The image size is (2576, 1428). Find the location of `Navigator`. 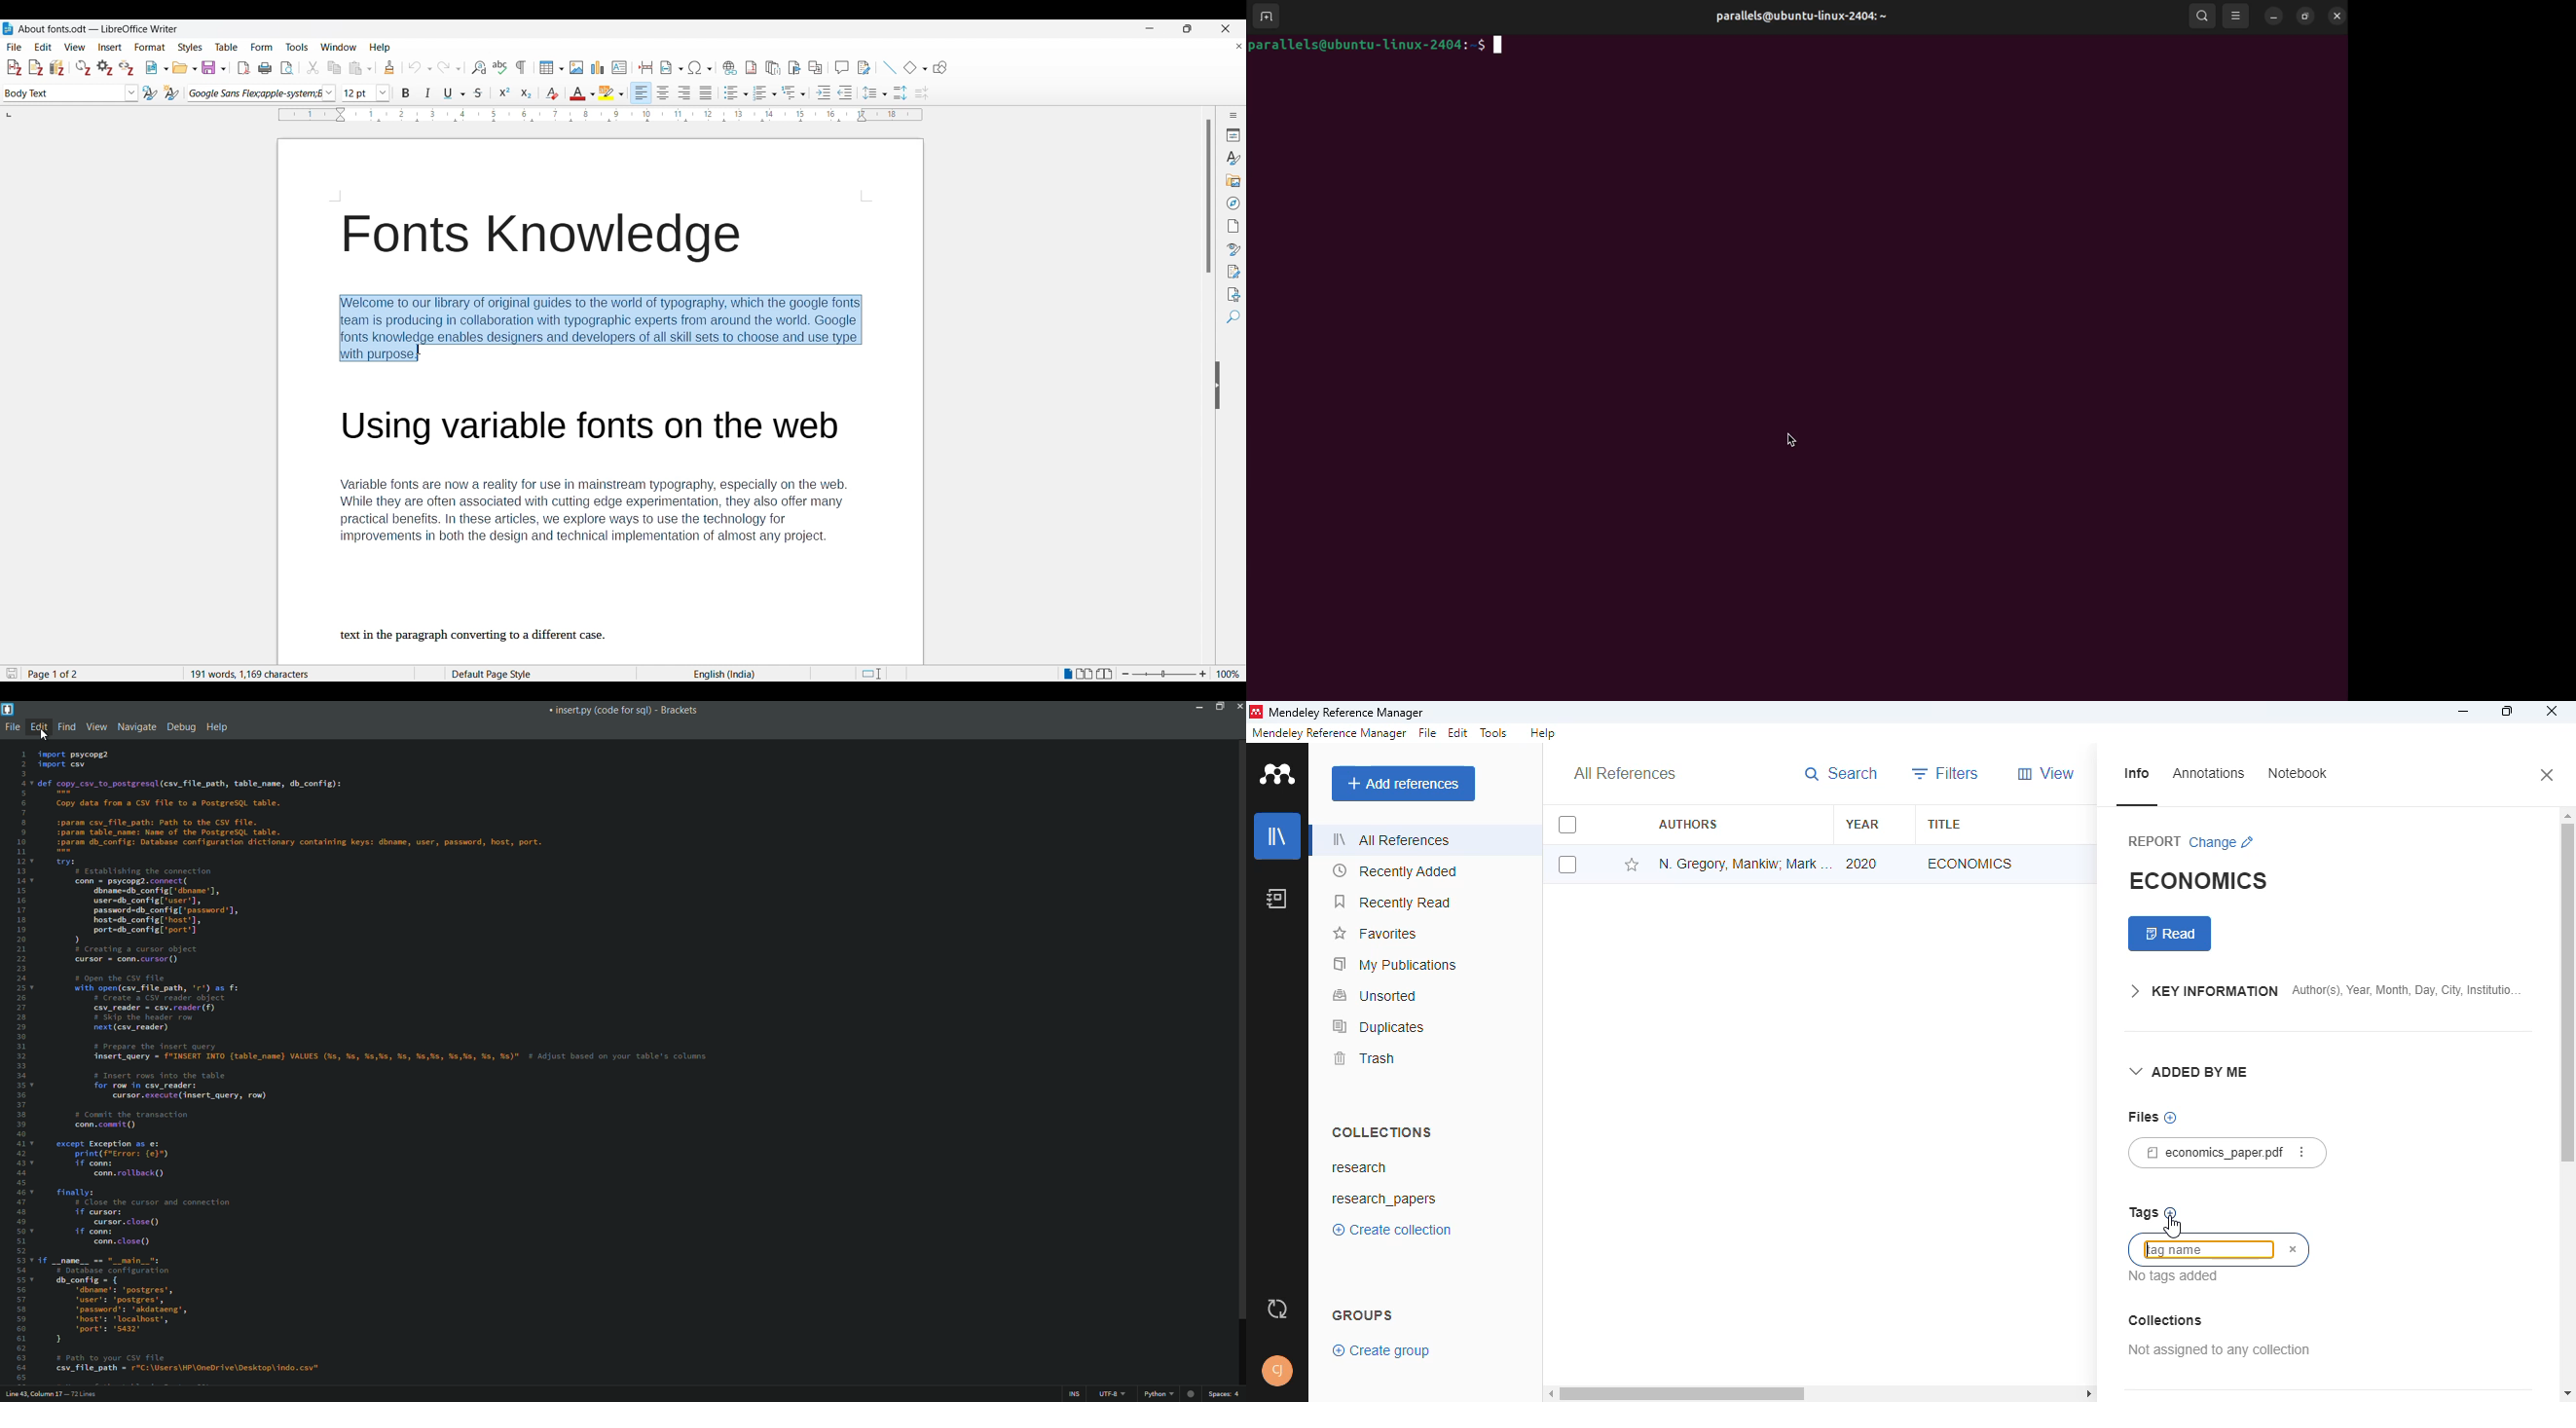

Navigator is located at coordinates (1234, 203).